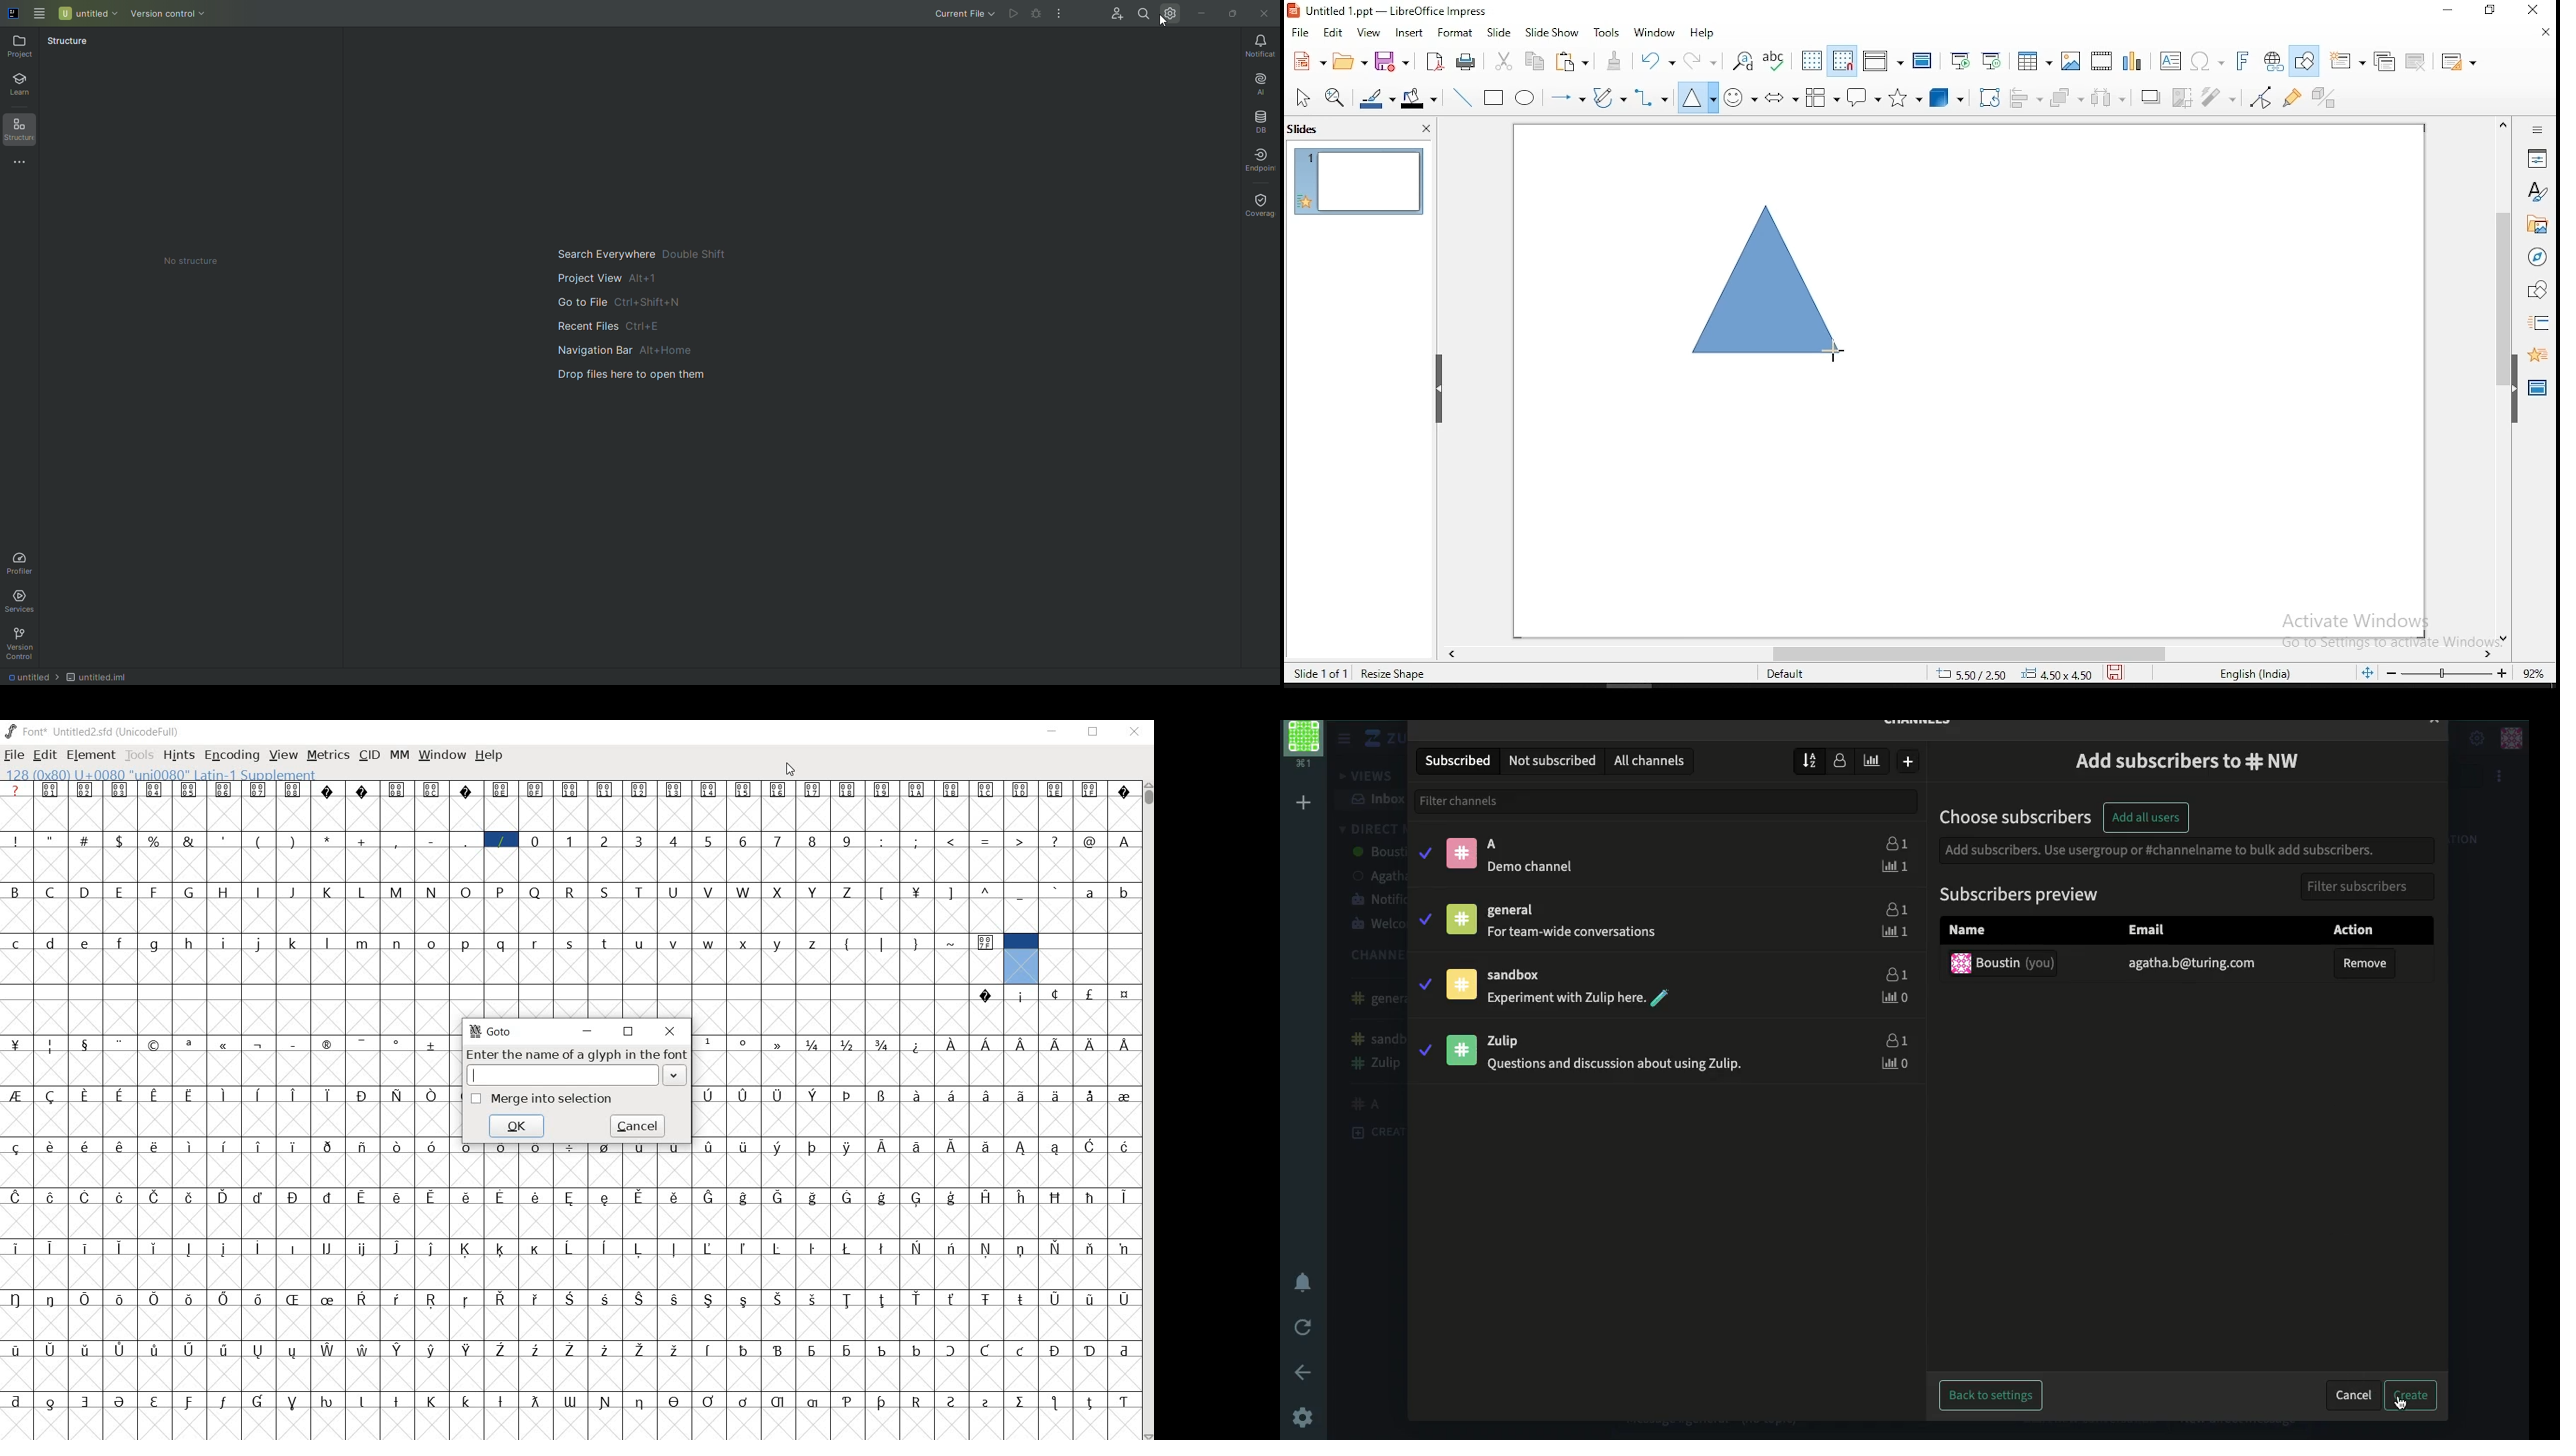 The height and width of the screenshot is (1456, 2576). Describe the element at coordinates (1125, 1298) in the screenshot. I see `Symbol` at that location.